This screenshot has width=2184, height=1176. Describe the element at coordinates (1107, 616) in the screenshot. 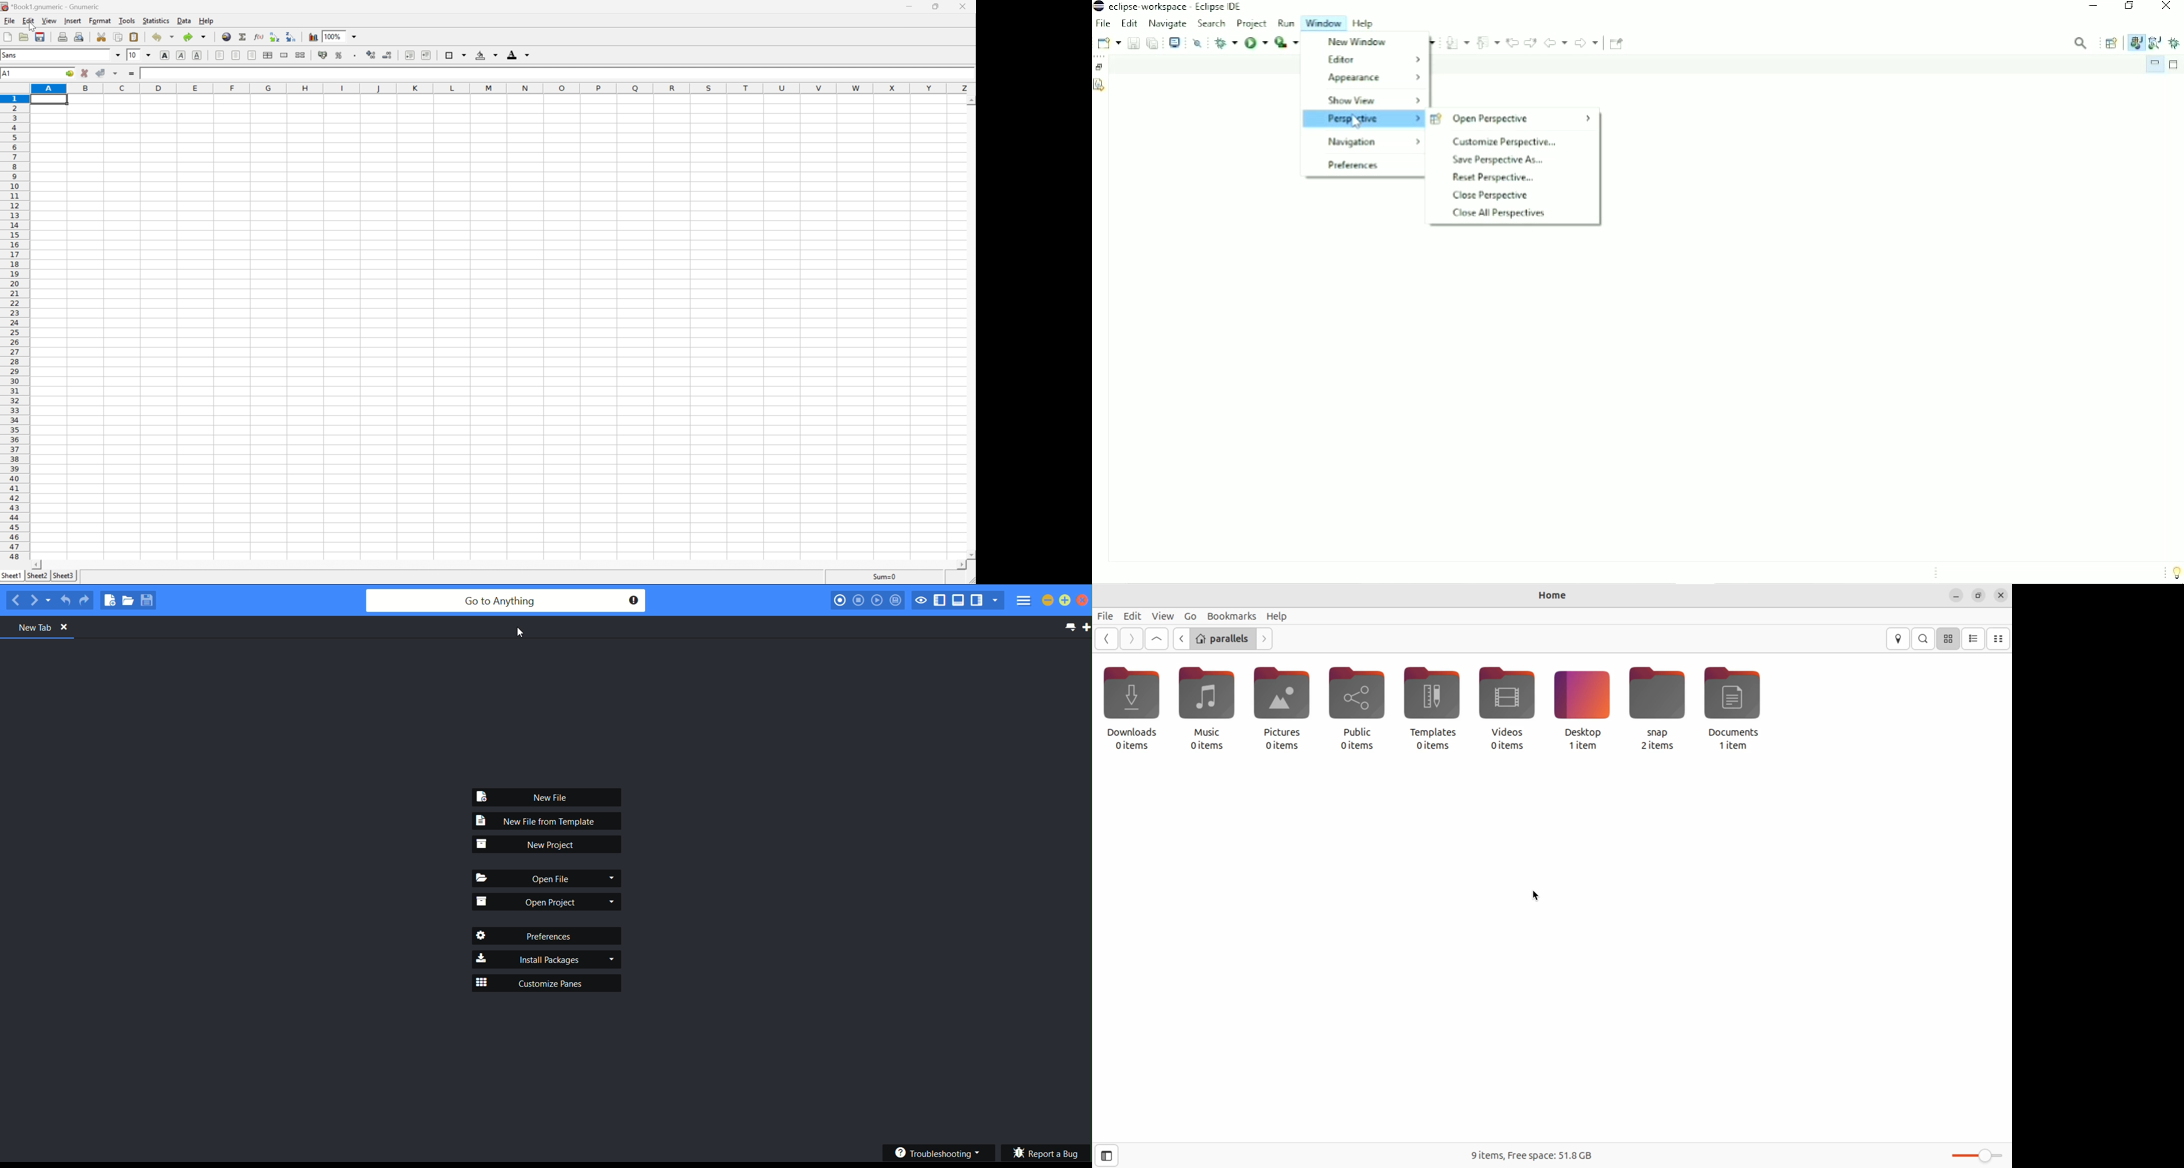

I see `files` at that location.